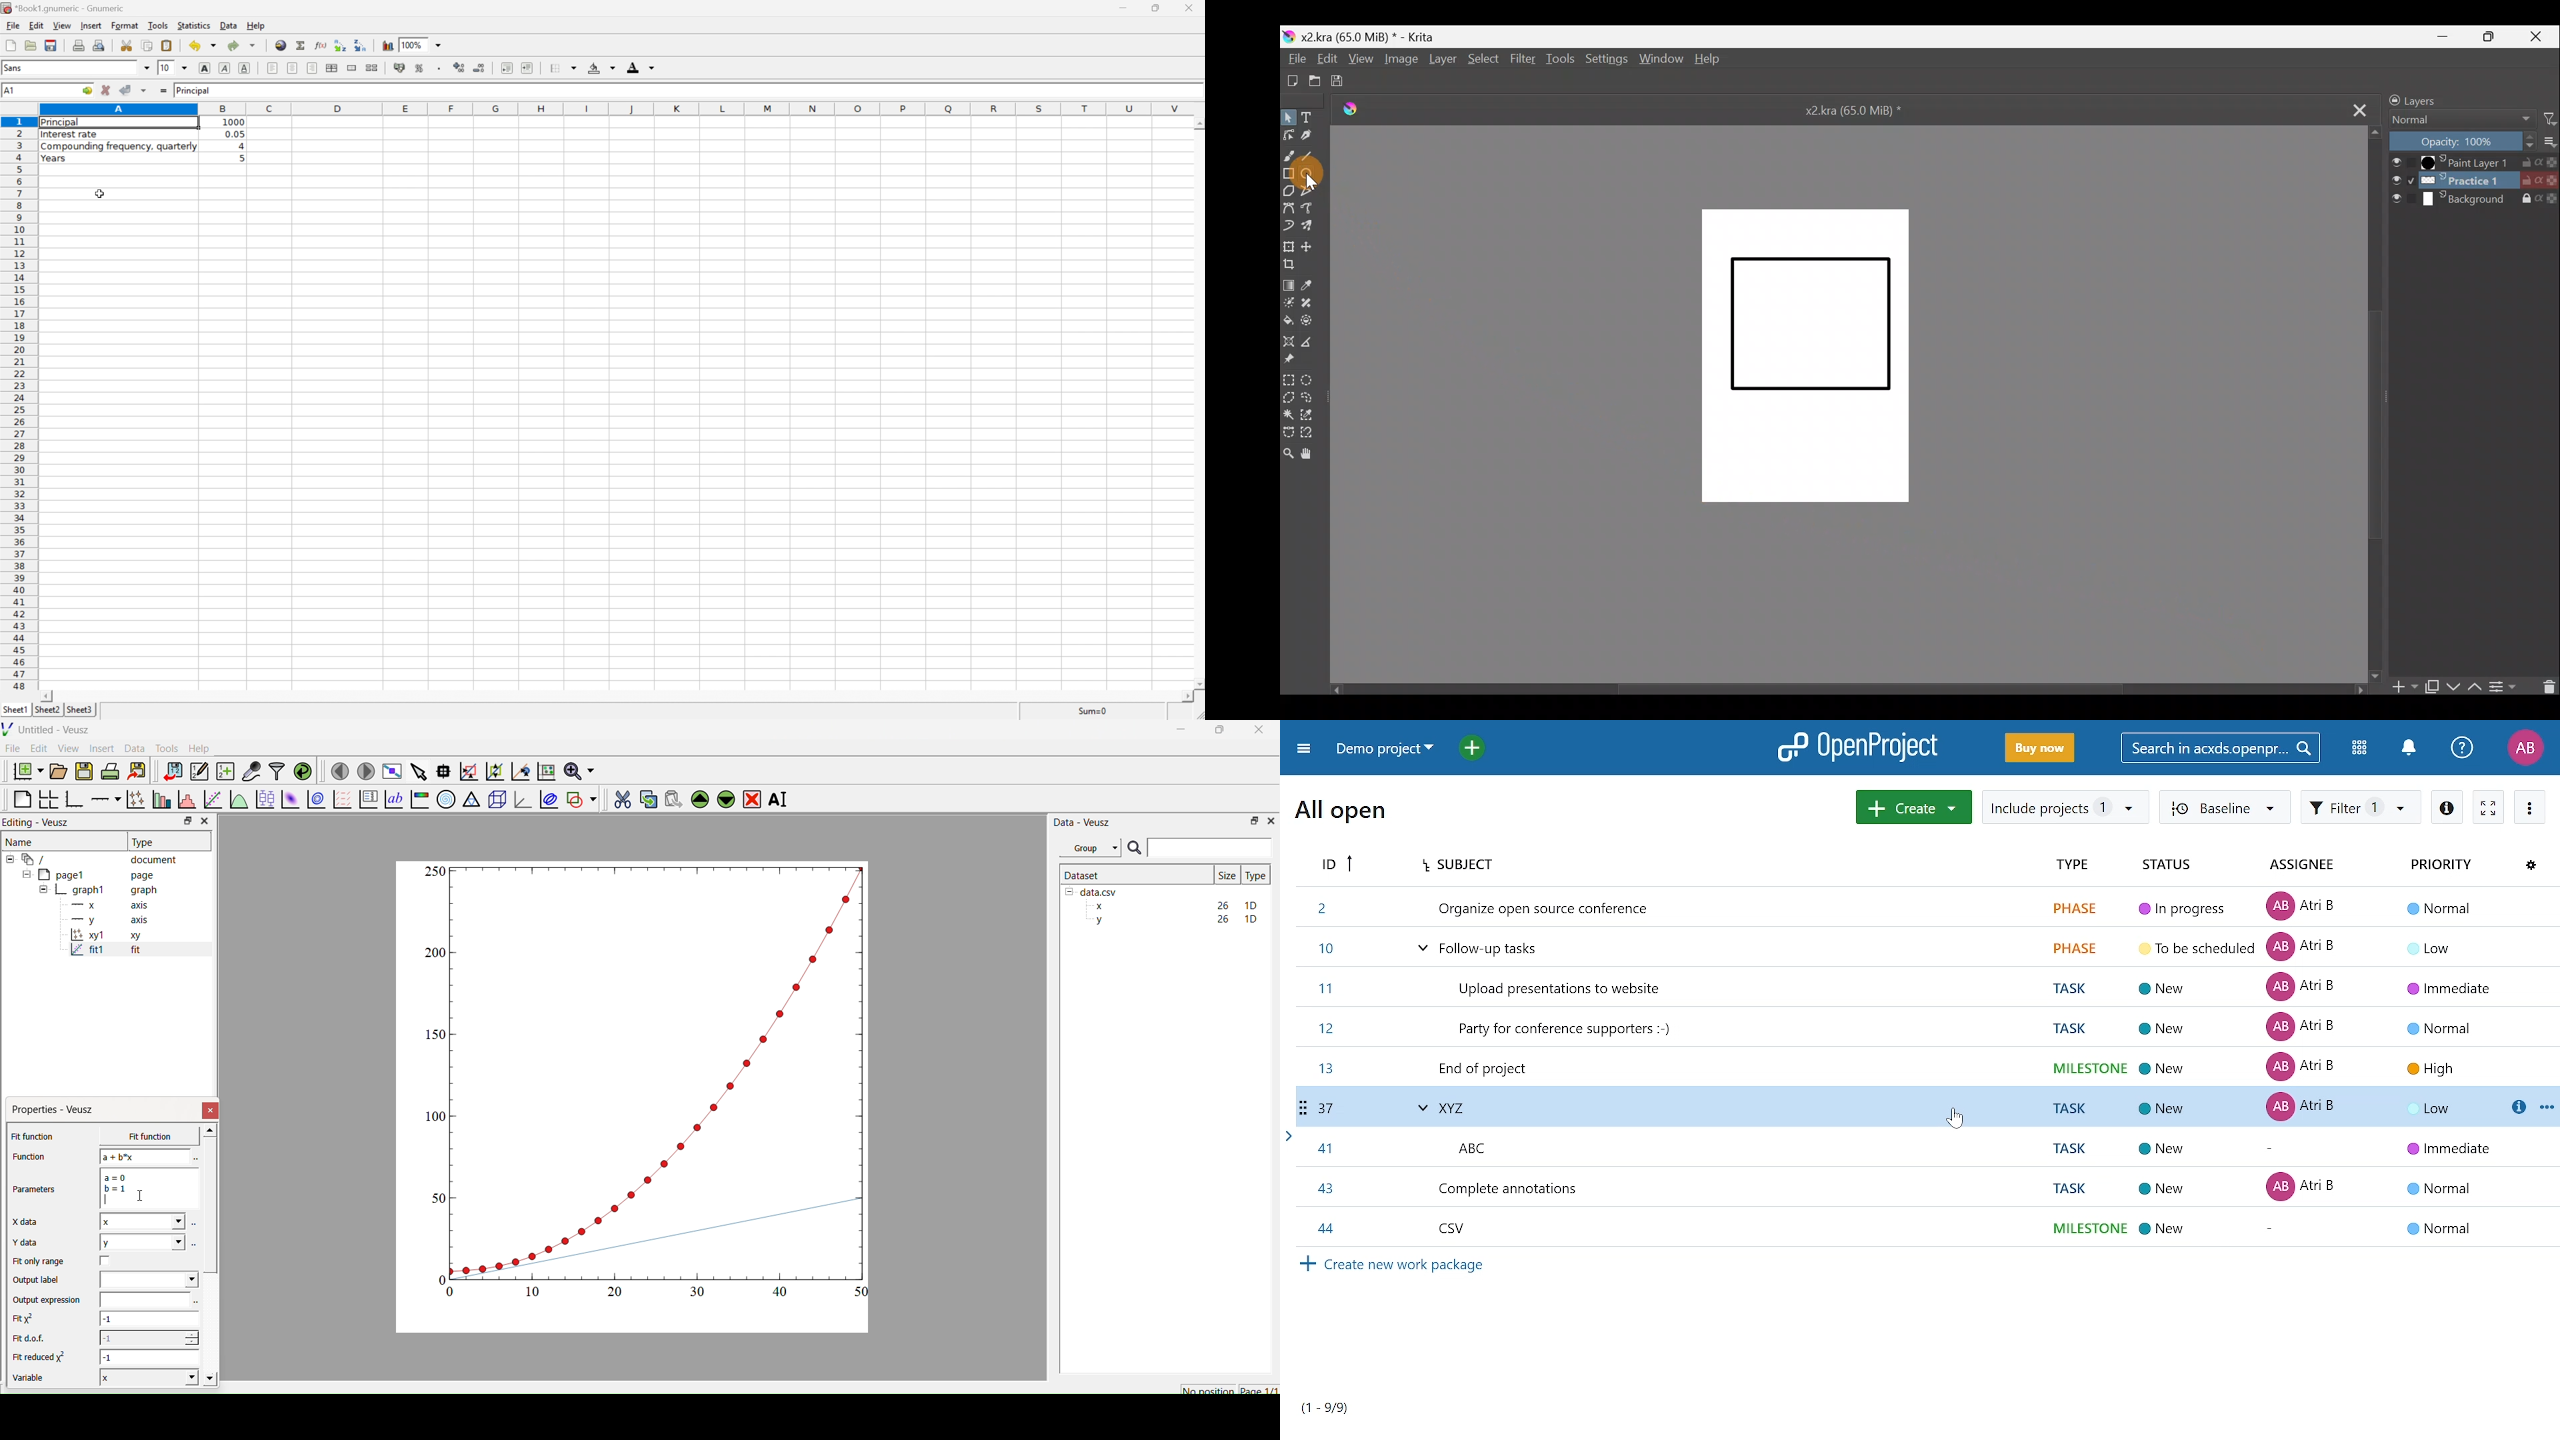 The height and width of the screenshot is (1456, 2576). Describe the element at coordinates (53, 45) in the screenshot. I see `save current workbook` at that location.